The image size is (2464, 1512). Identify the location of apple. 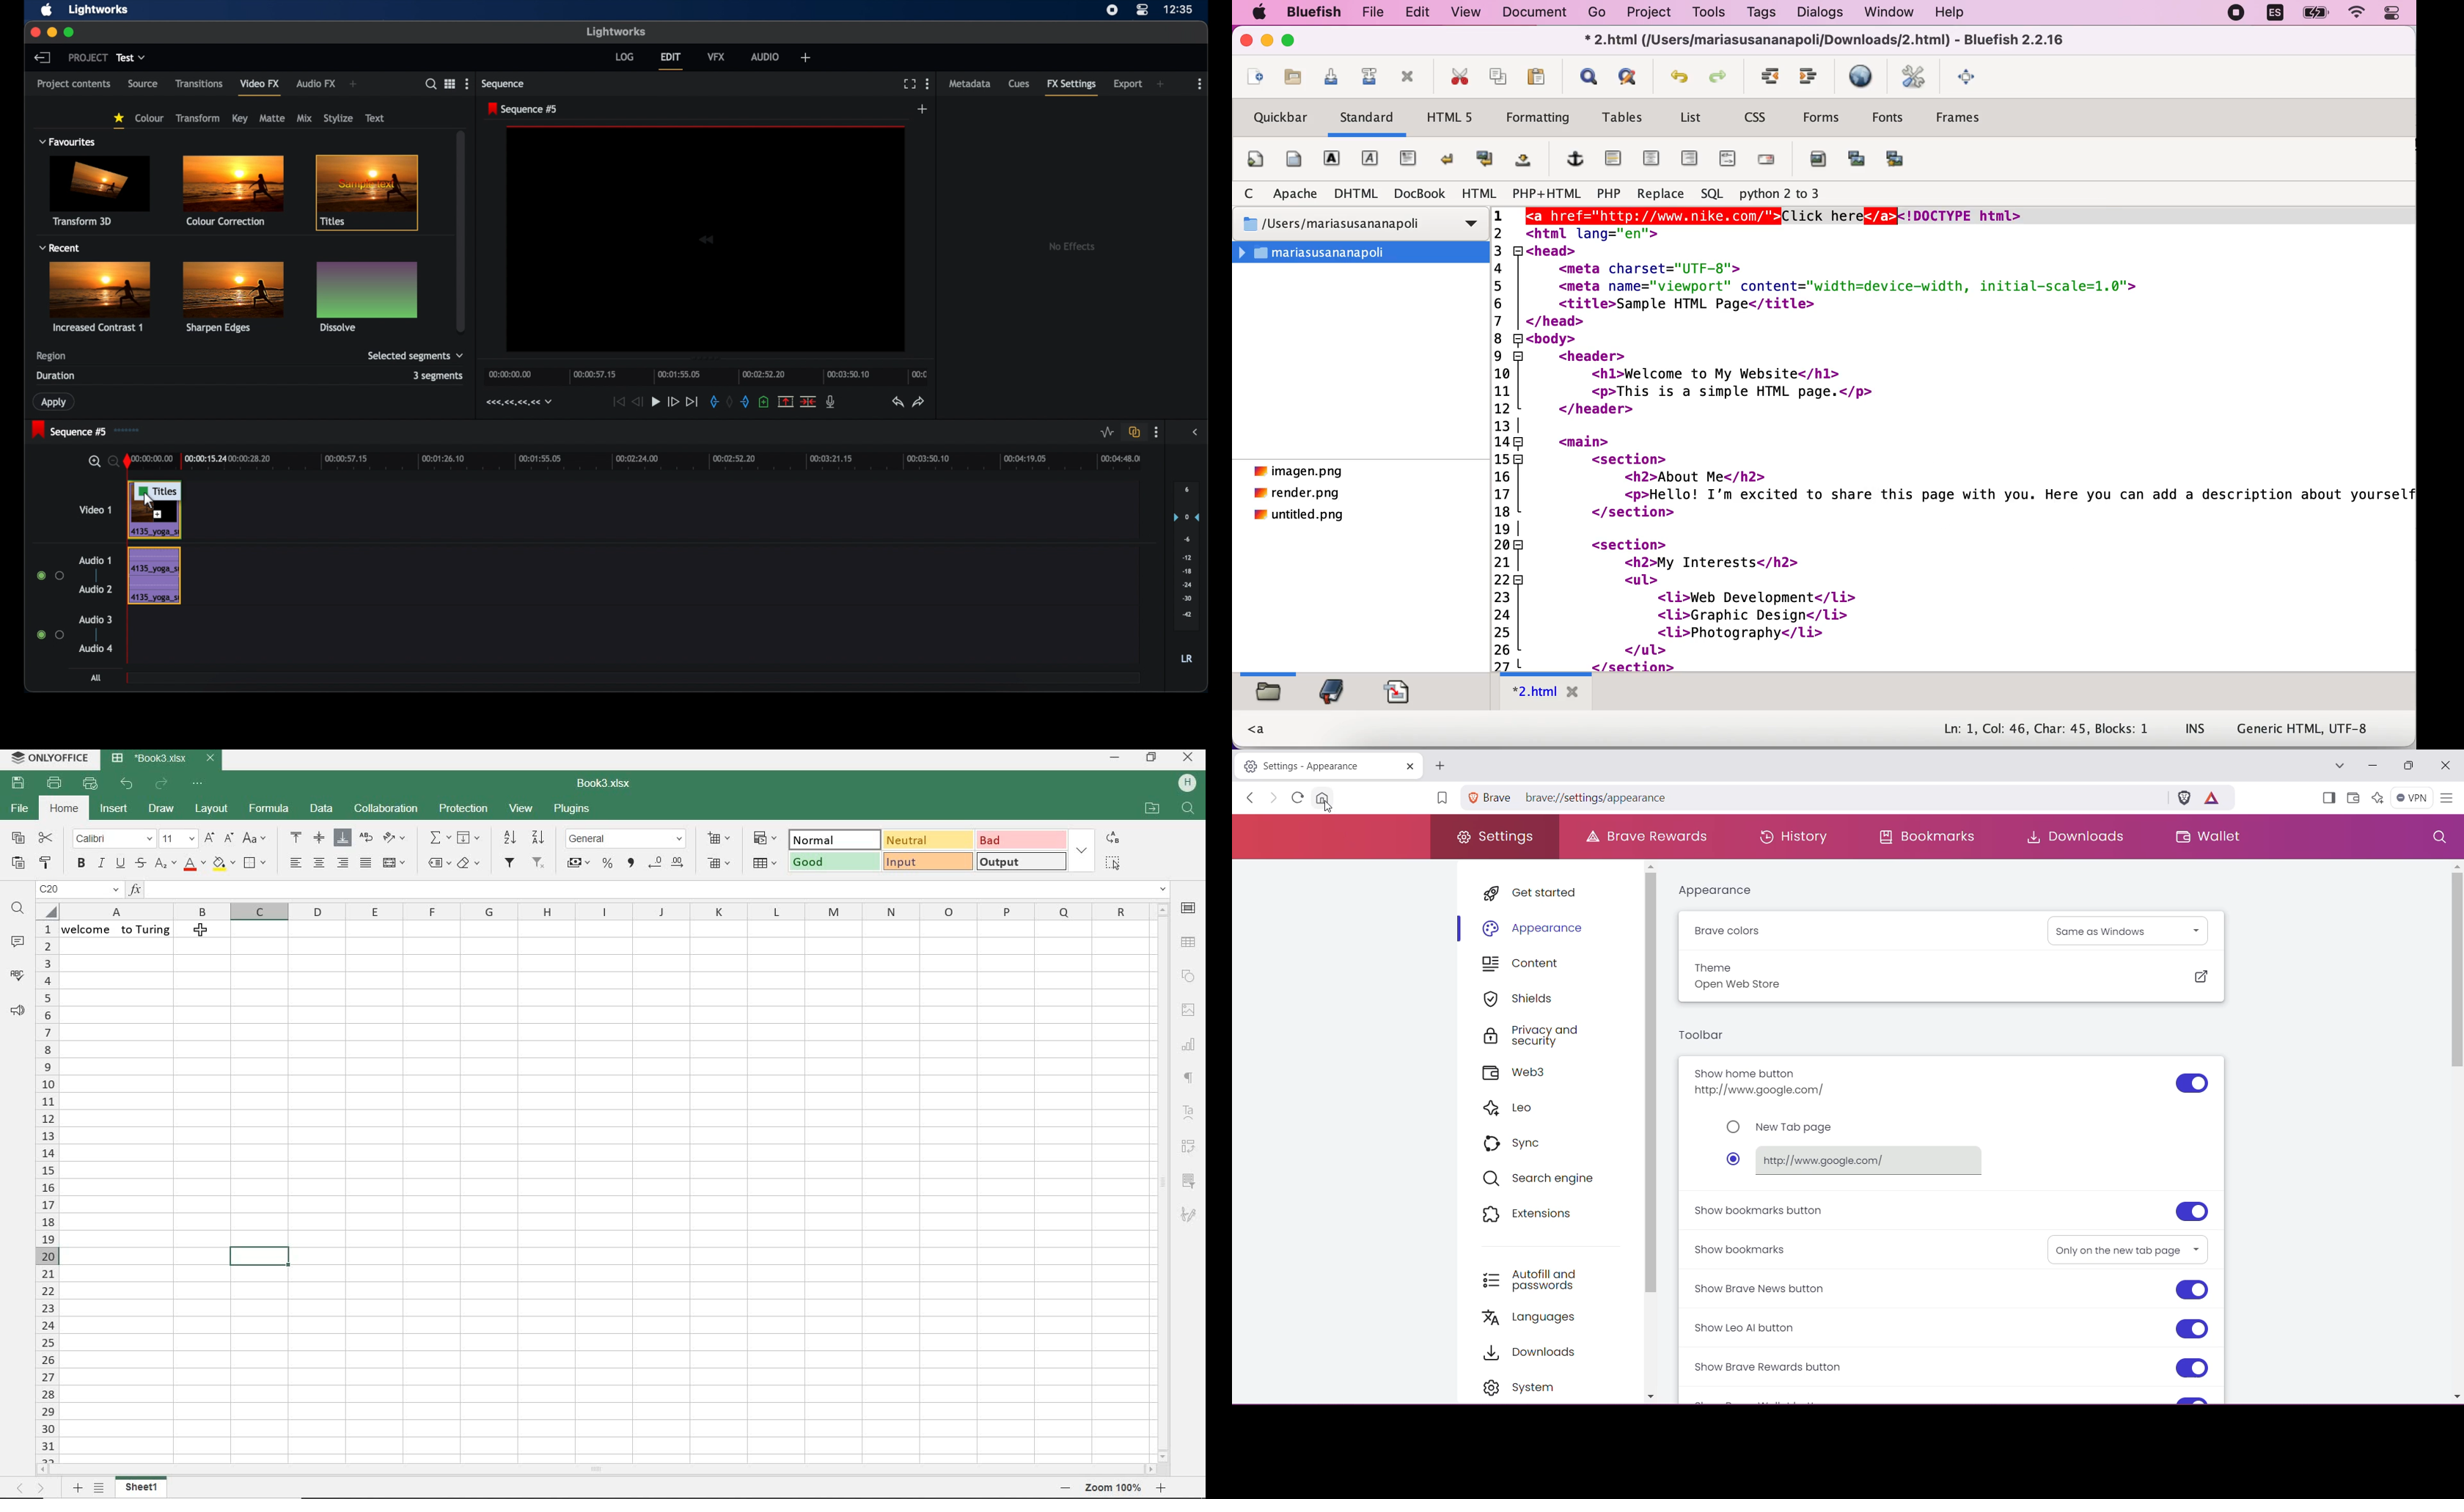
(1258, 13).